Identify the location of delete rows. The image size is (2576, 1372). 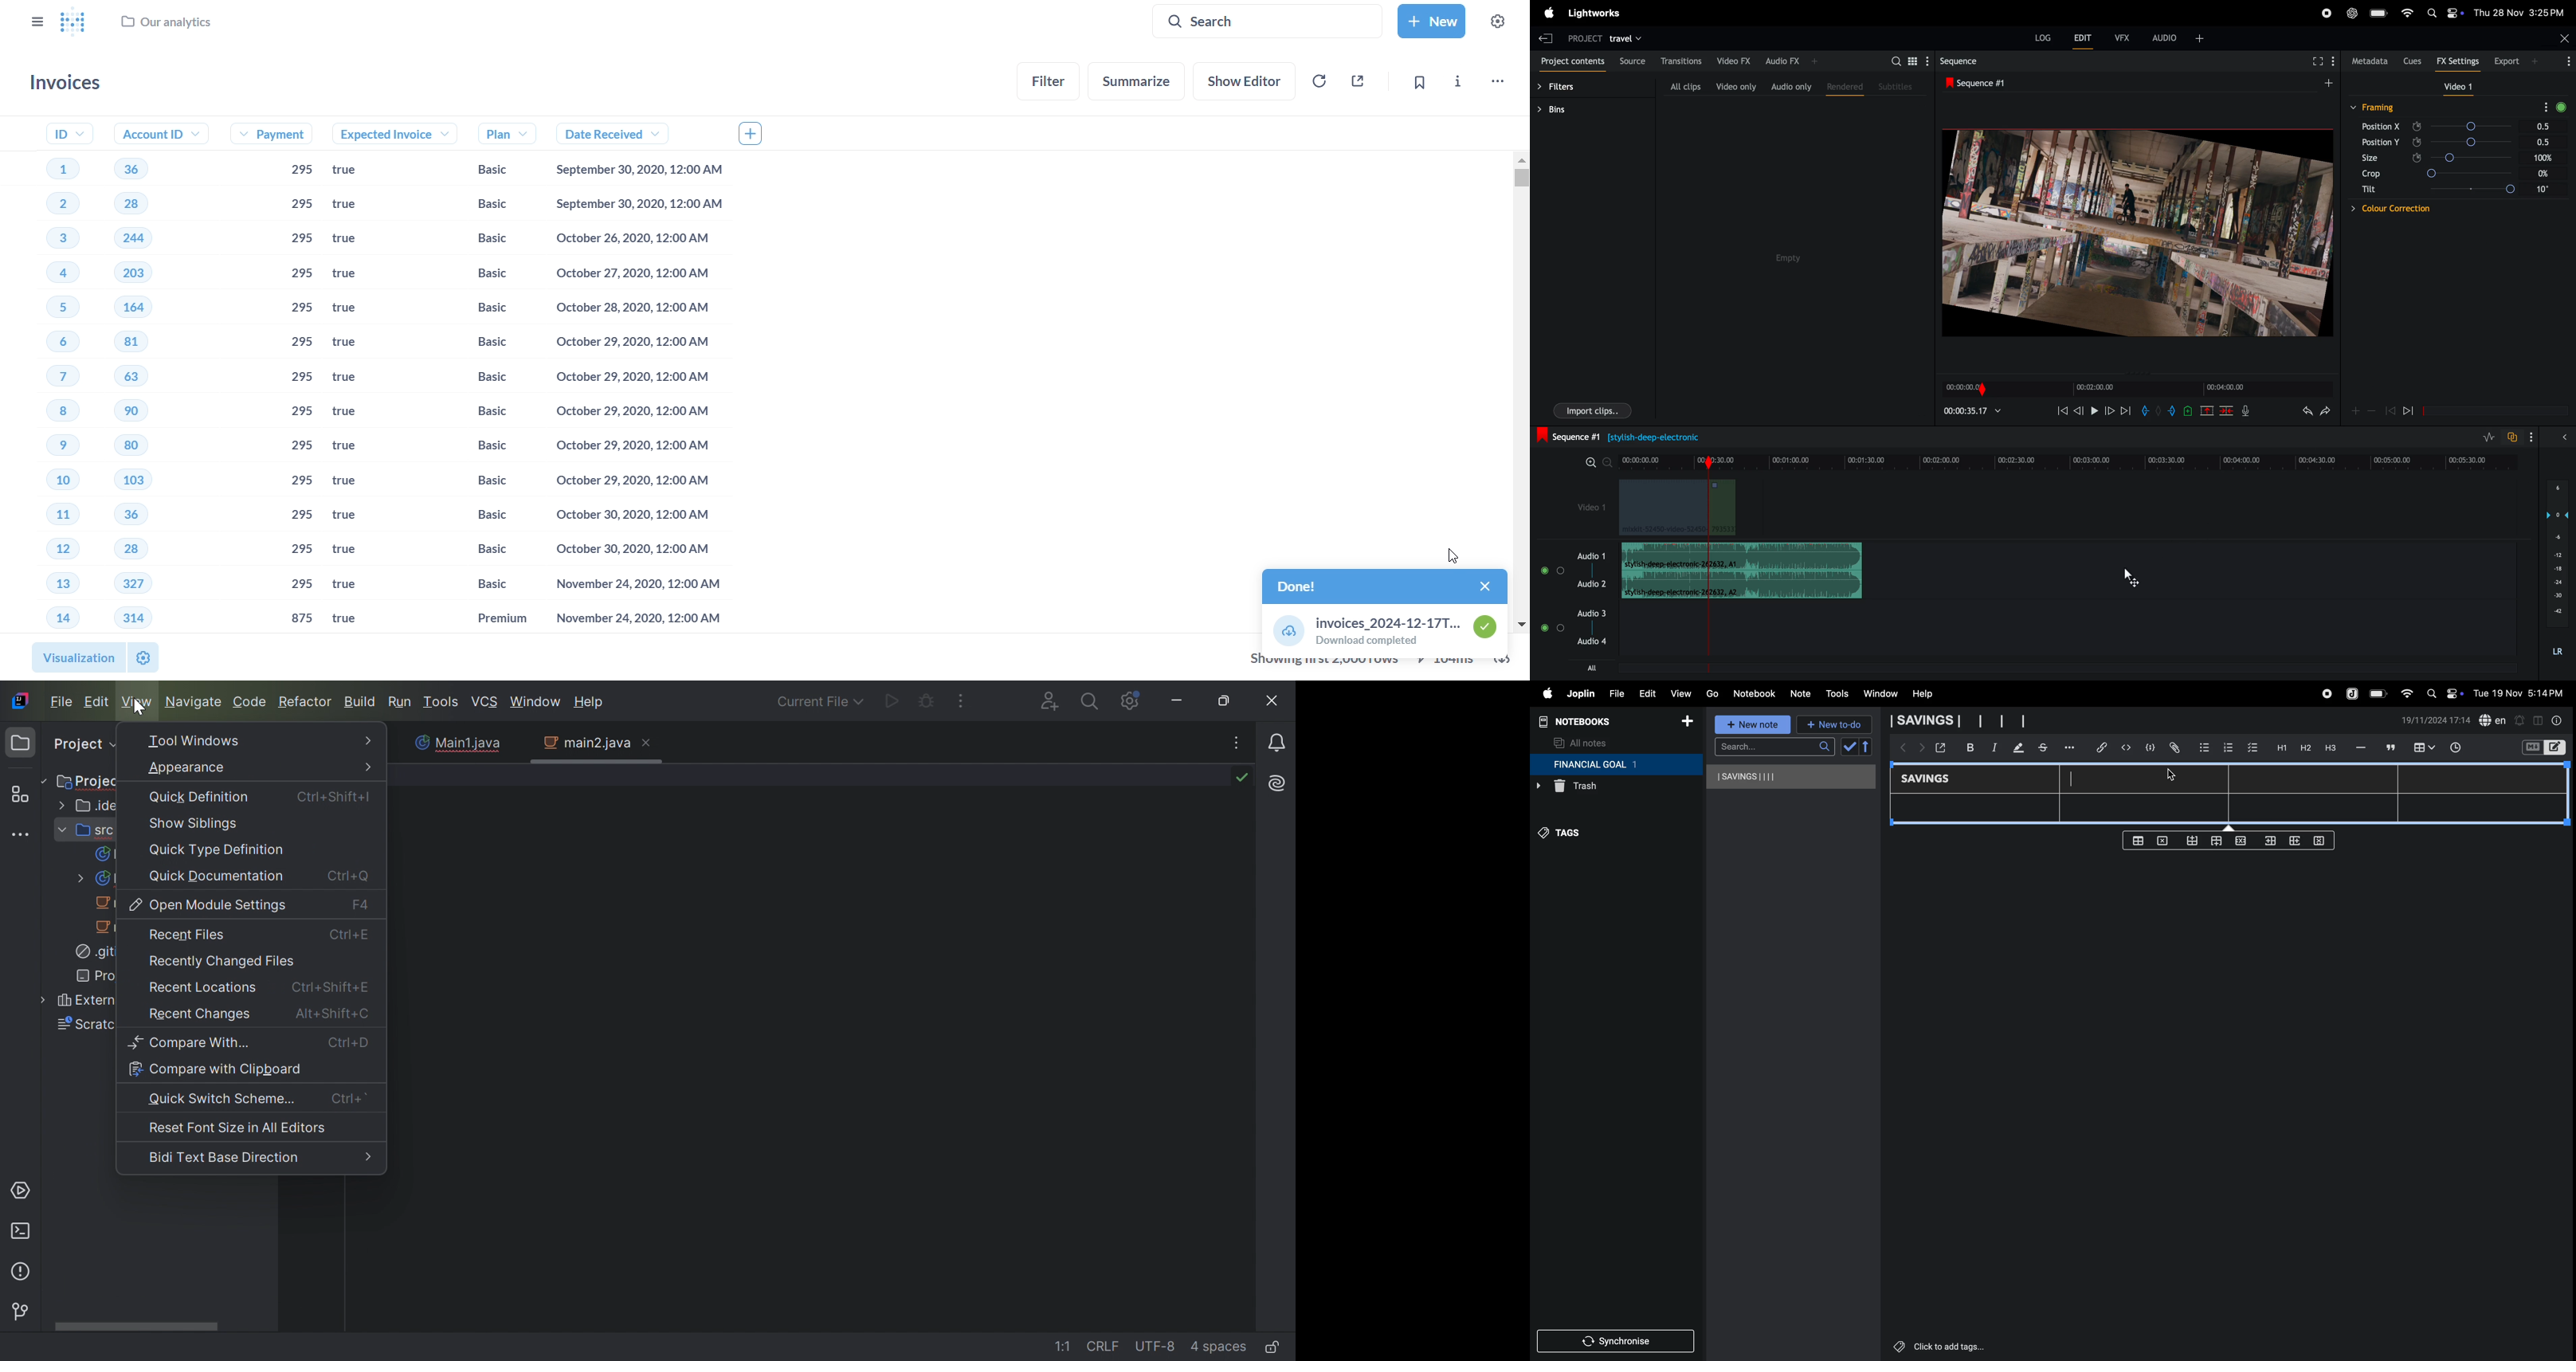
(2320, 840).